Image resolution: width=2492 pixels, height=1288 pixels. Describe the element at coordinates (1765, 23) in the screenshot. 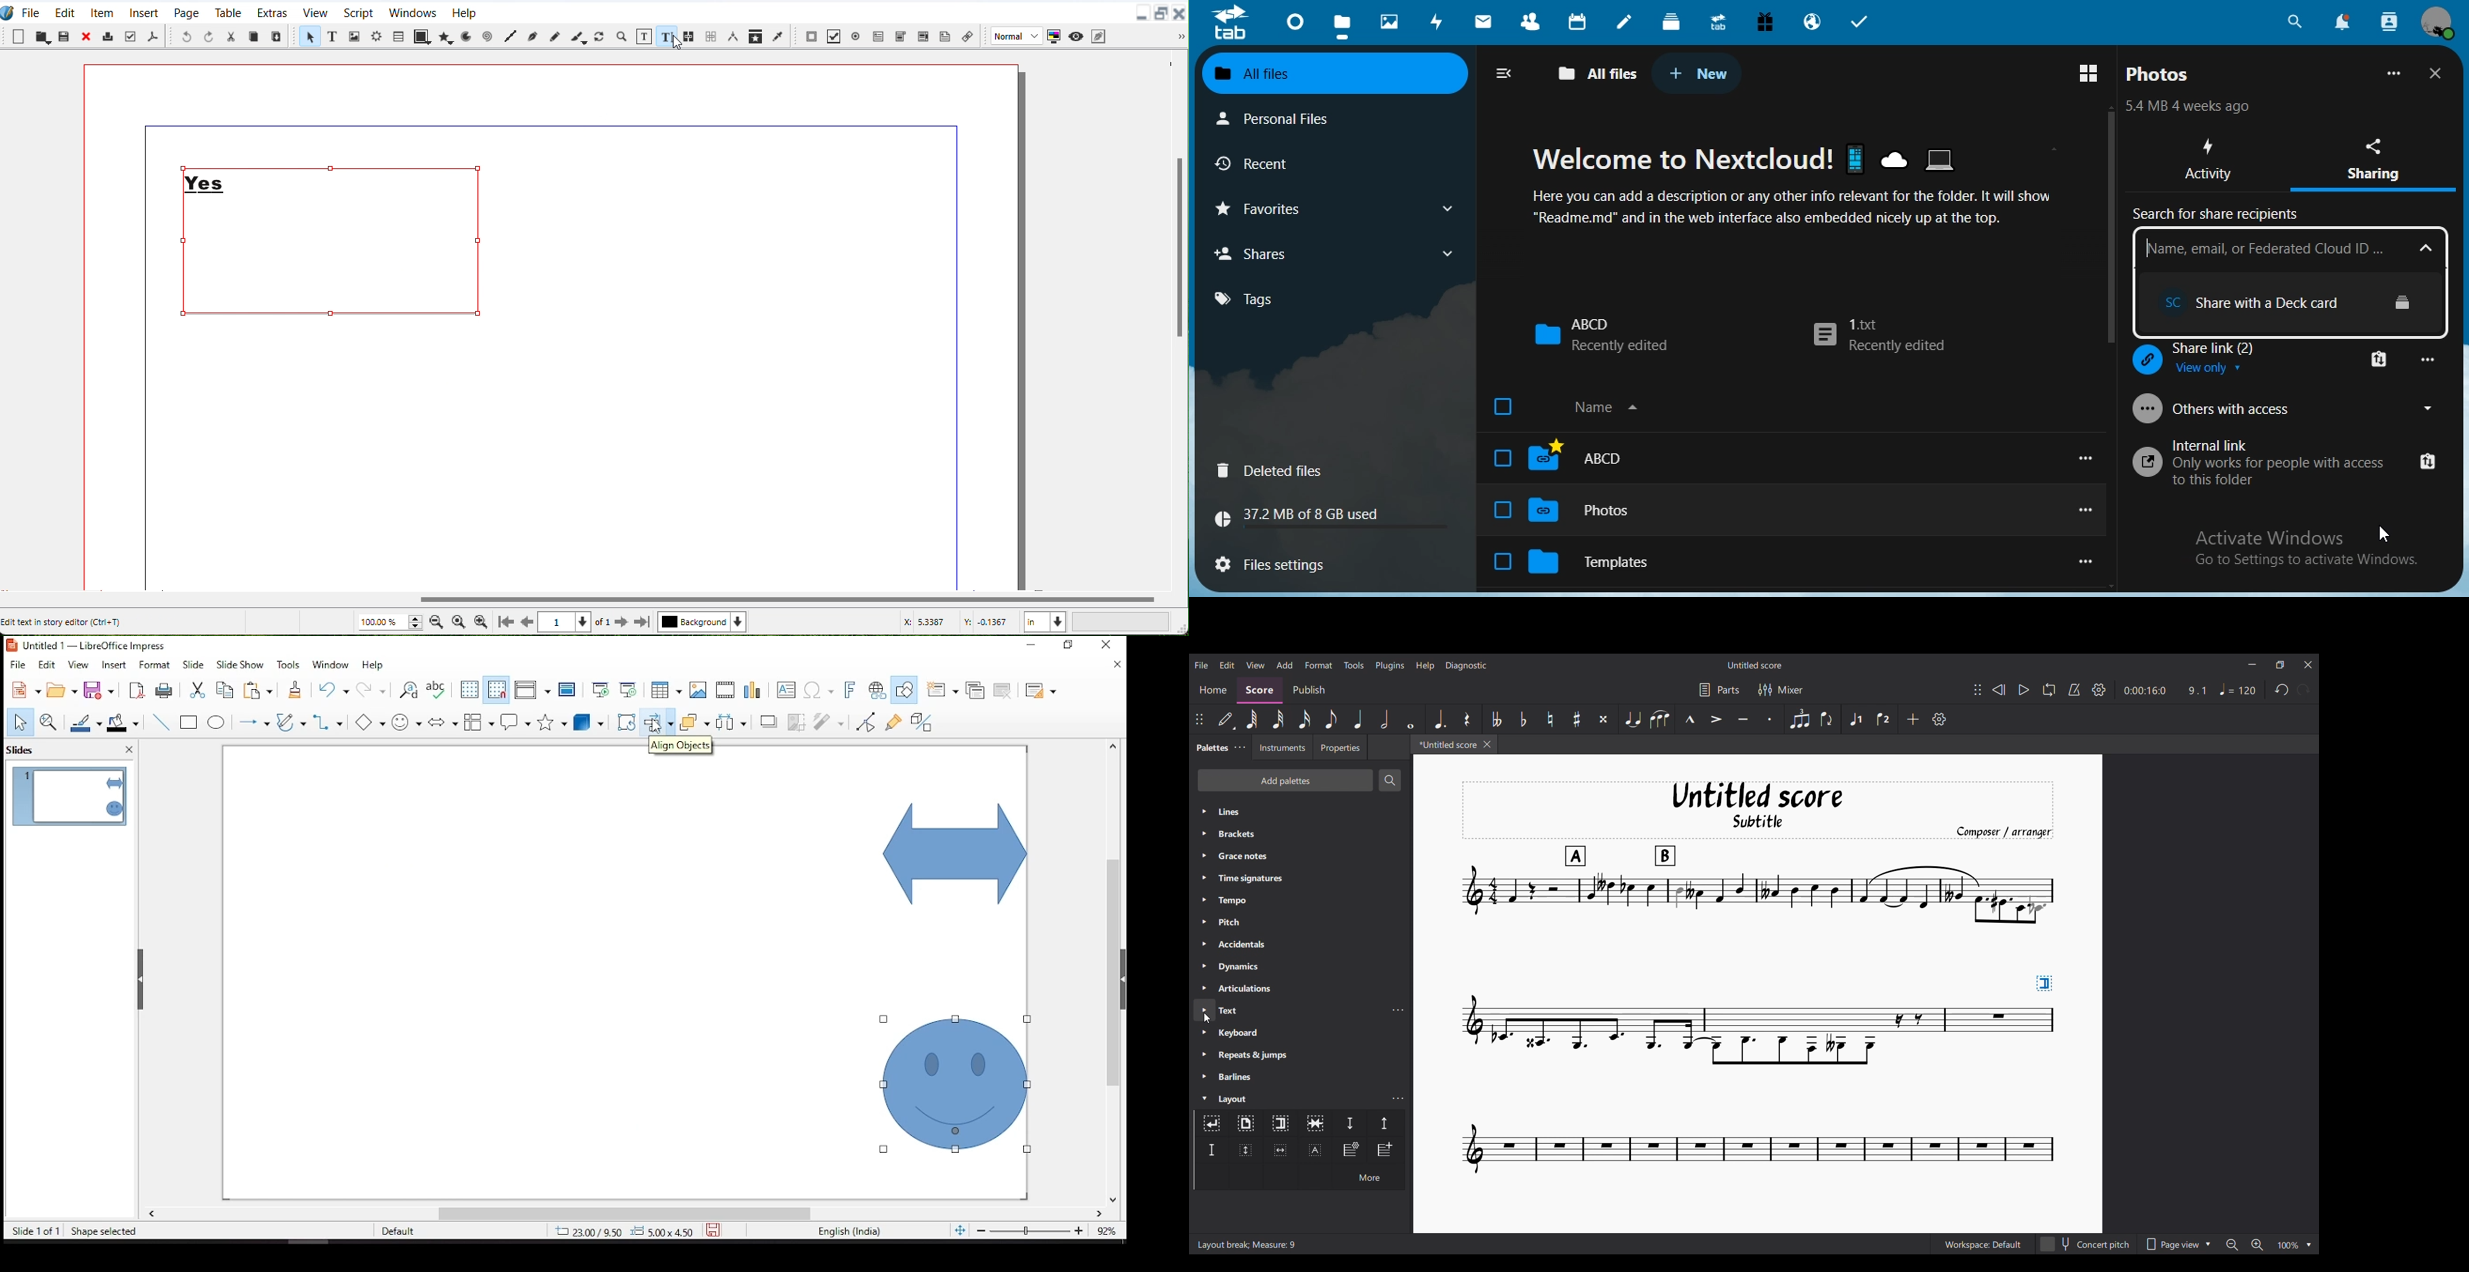

I see `free trial` at that location.